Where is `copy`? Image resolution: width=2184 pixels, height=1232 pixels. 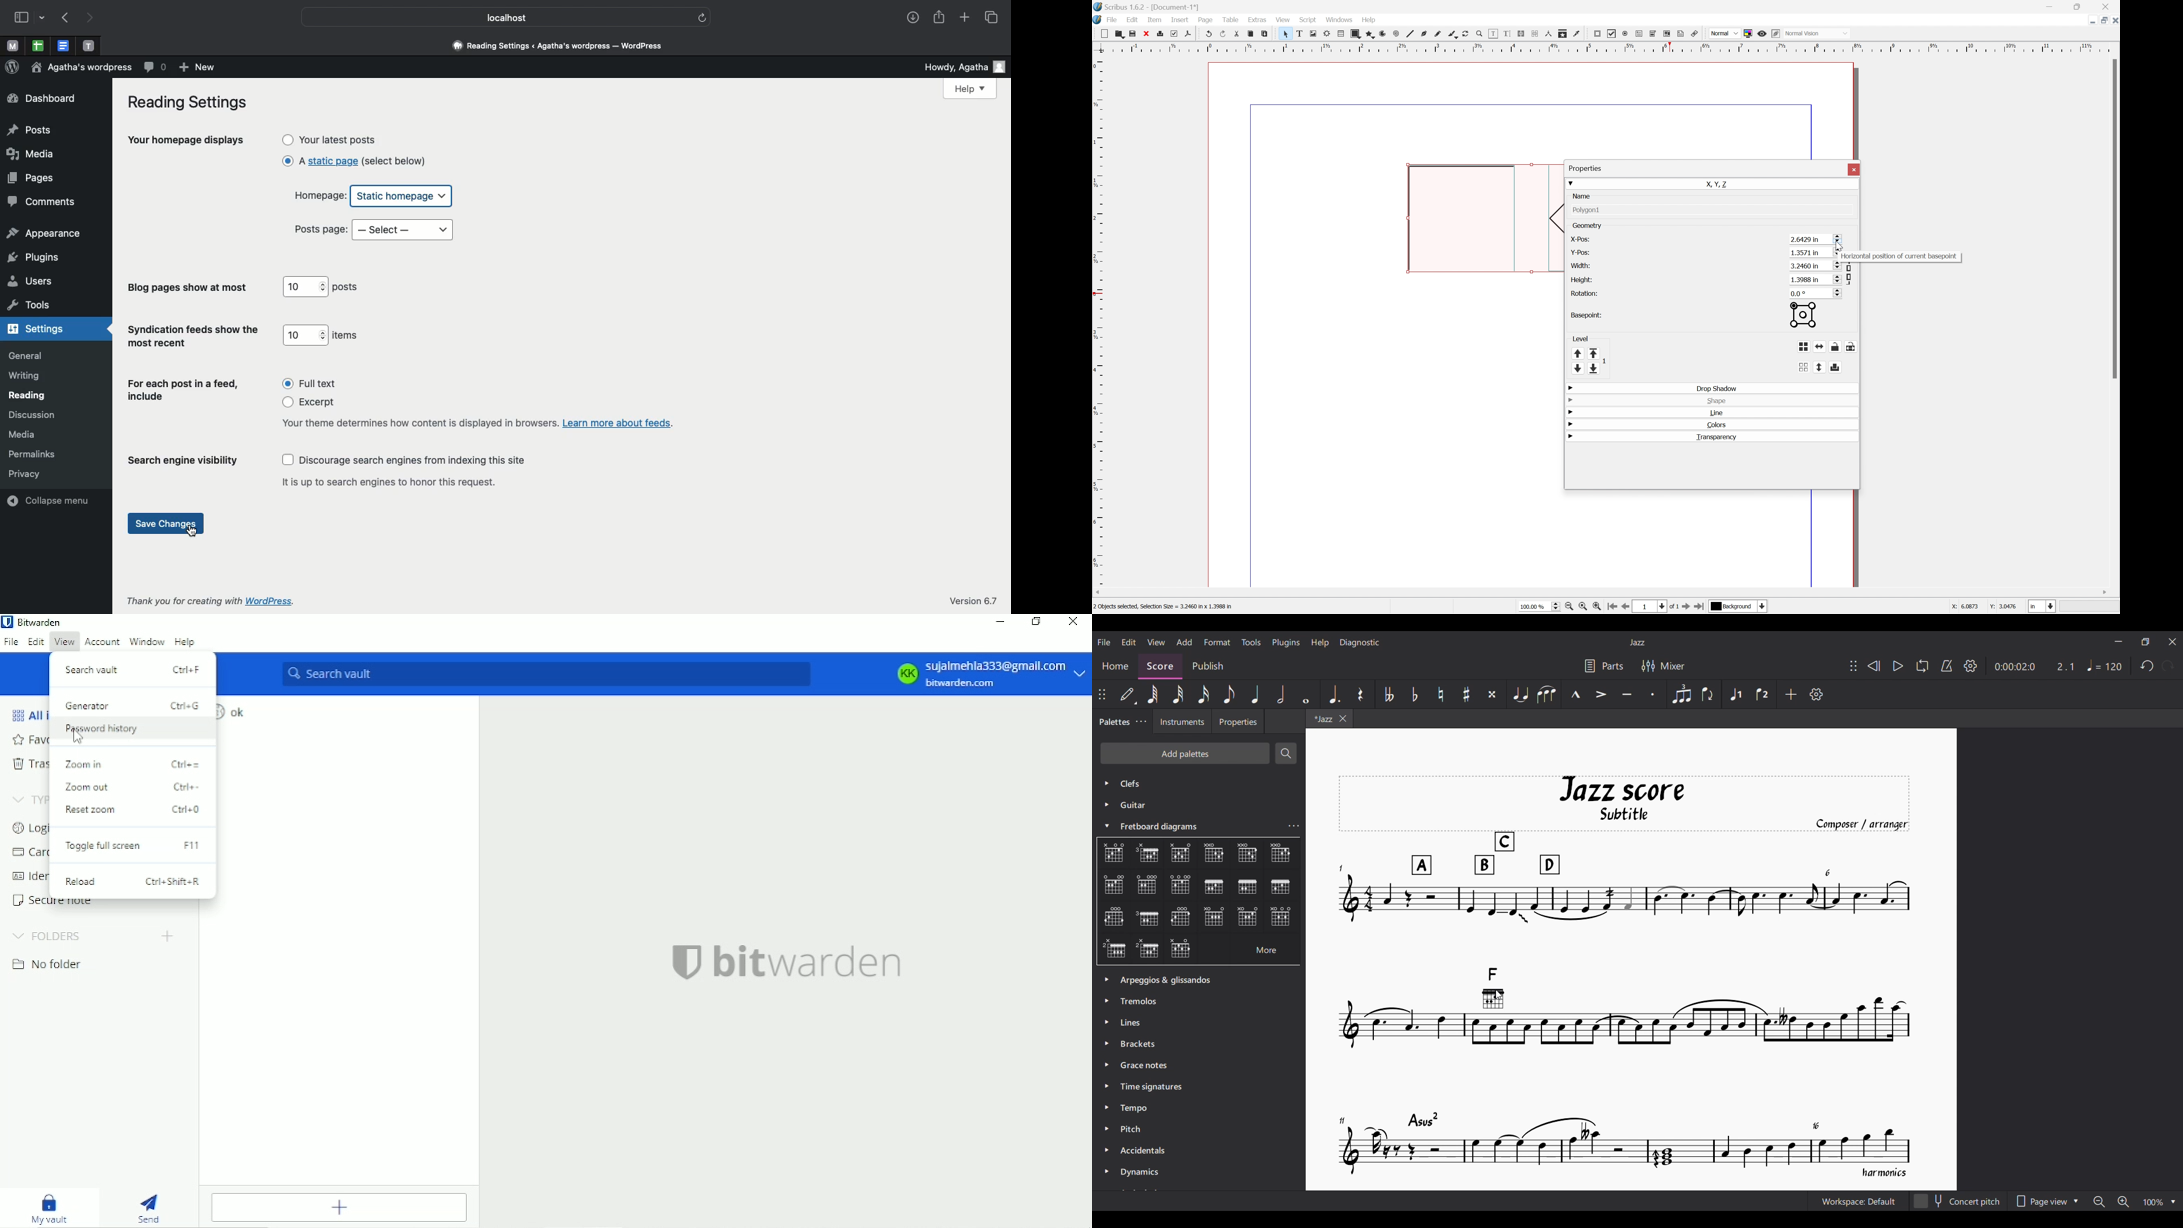 copy is located at coordinates (1250, 33).